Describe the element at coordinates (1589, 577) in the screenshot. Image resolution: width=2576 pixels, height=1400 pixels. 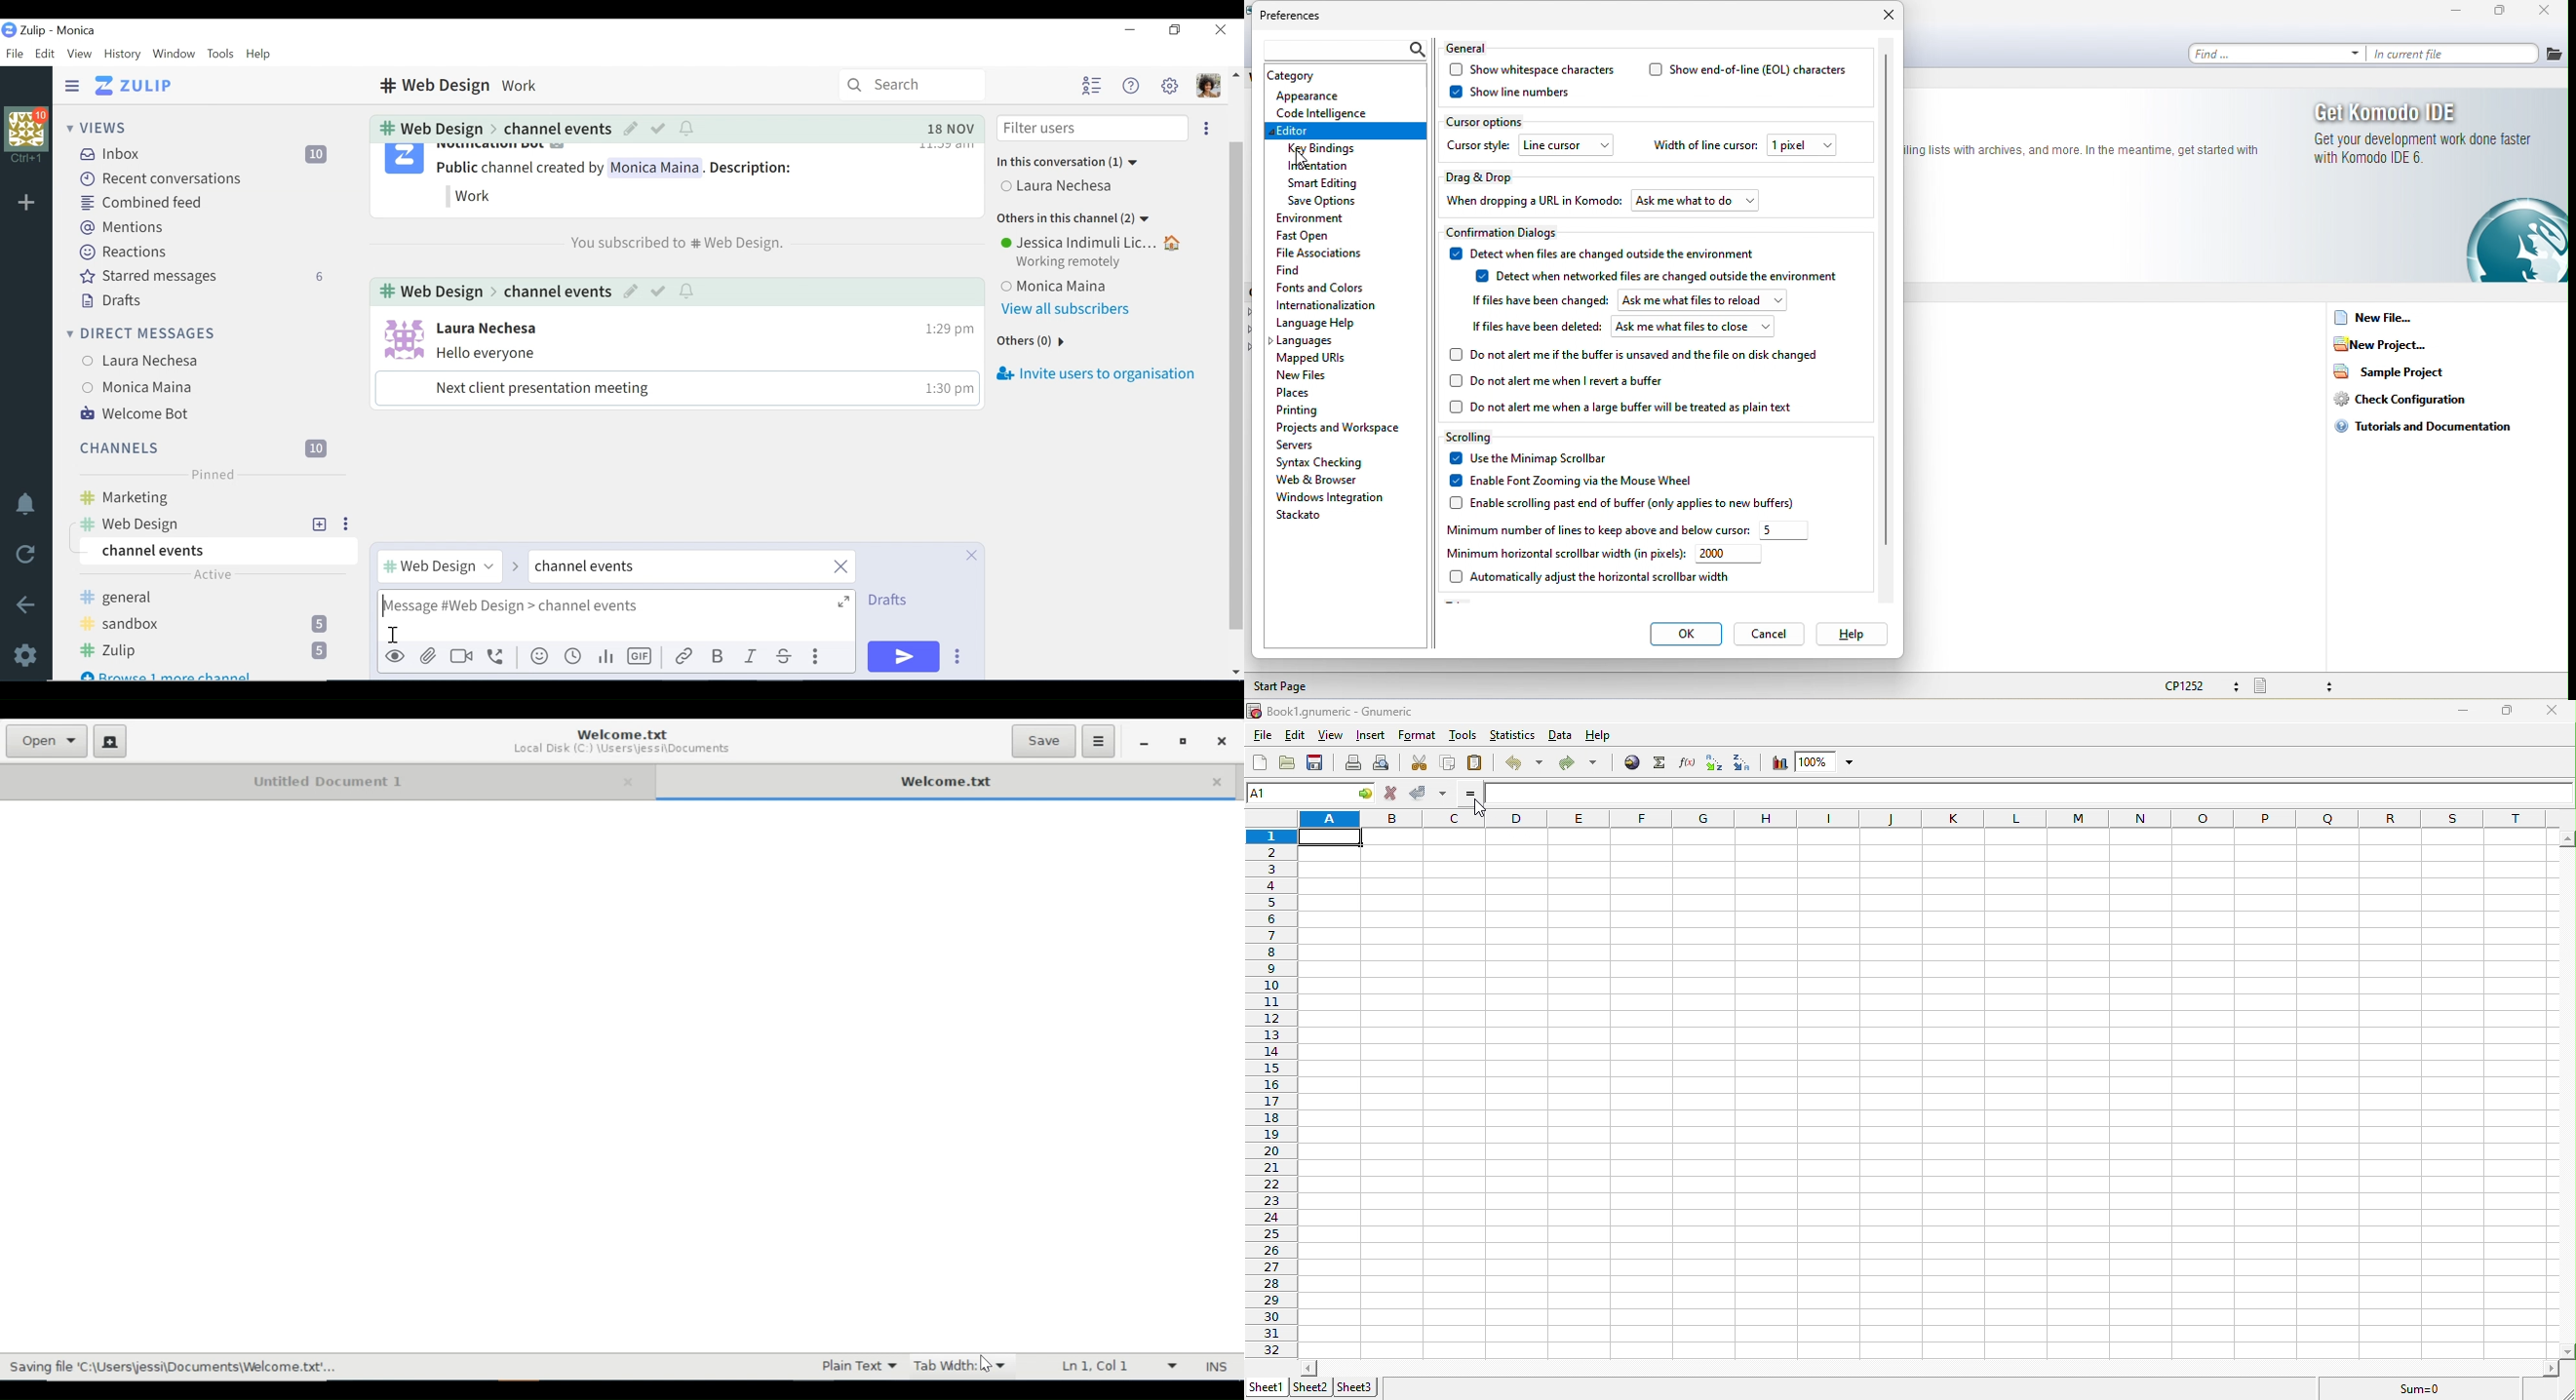
I see `automatically adjust the horizontal scrollbar width` at that location.